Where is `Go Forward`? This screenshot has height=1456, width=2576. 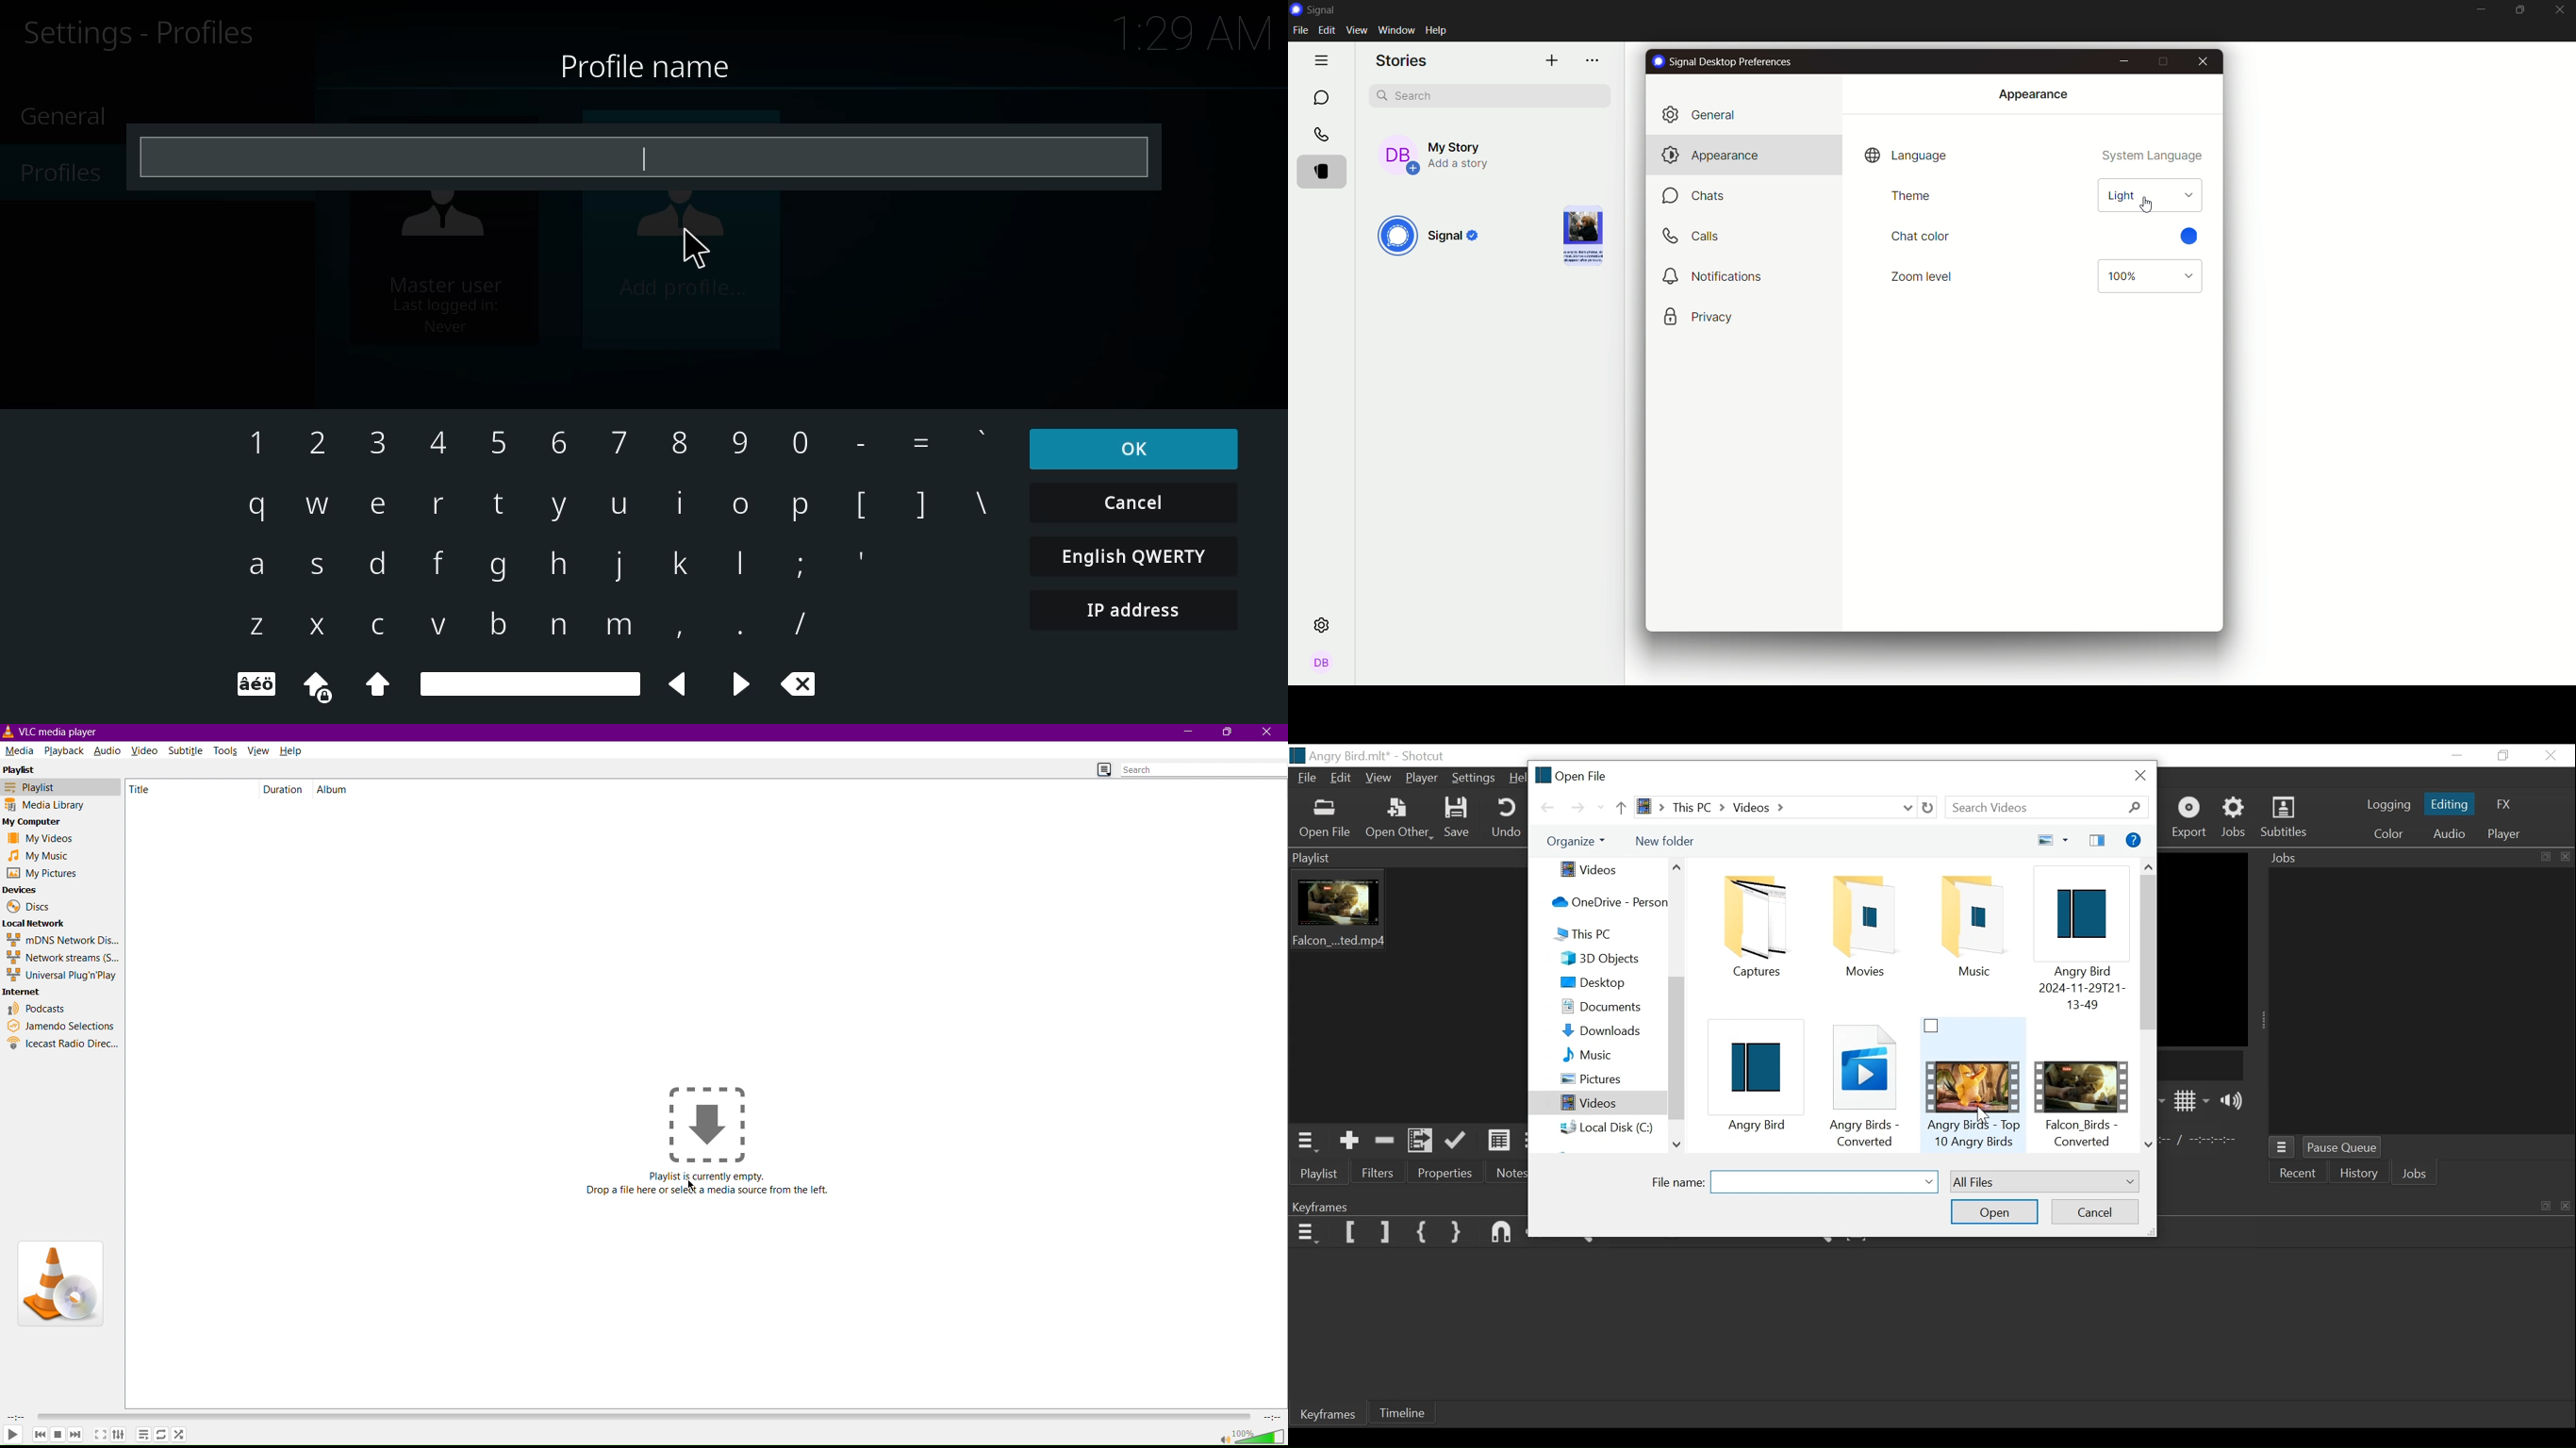
Go Forward is located at coordinates (1582, 807).